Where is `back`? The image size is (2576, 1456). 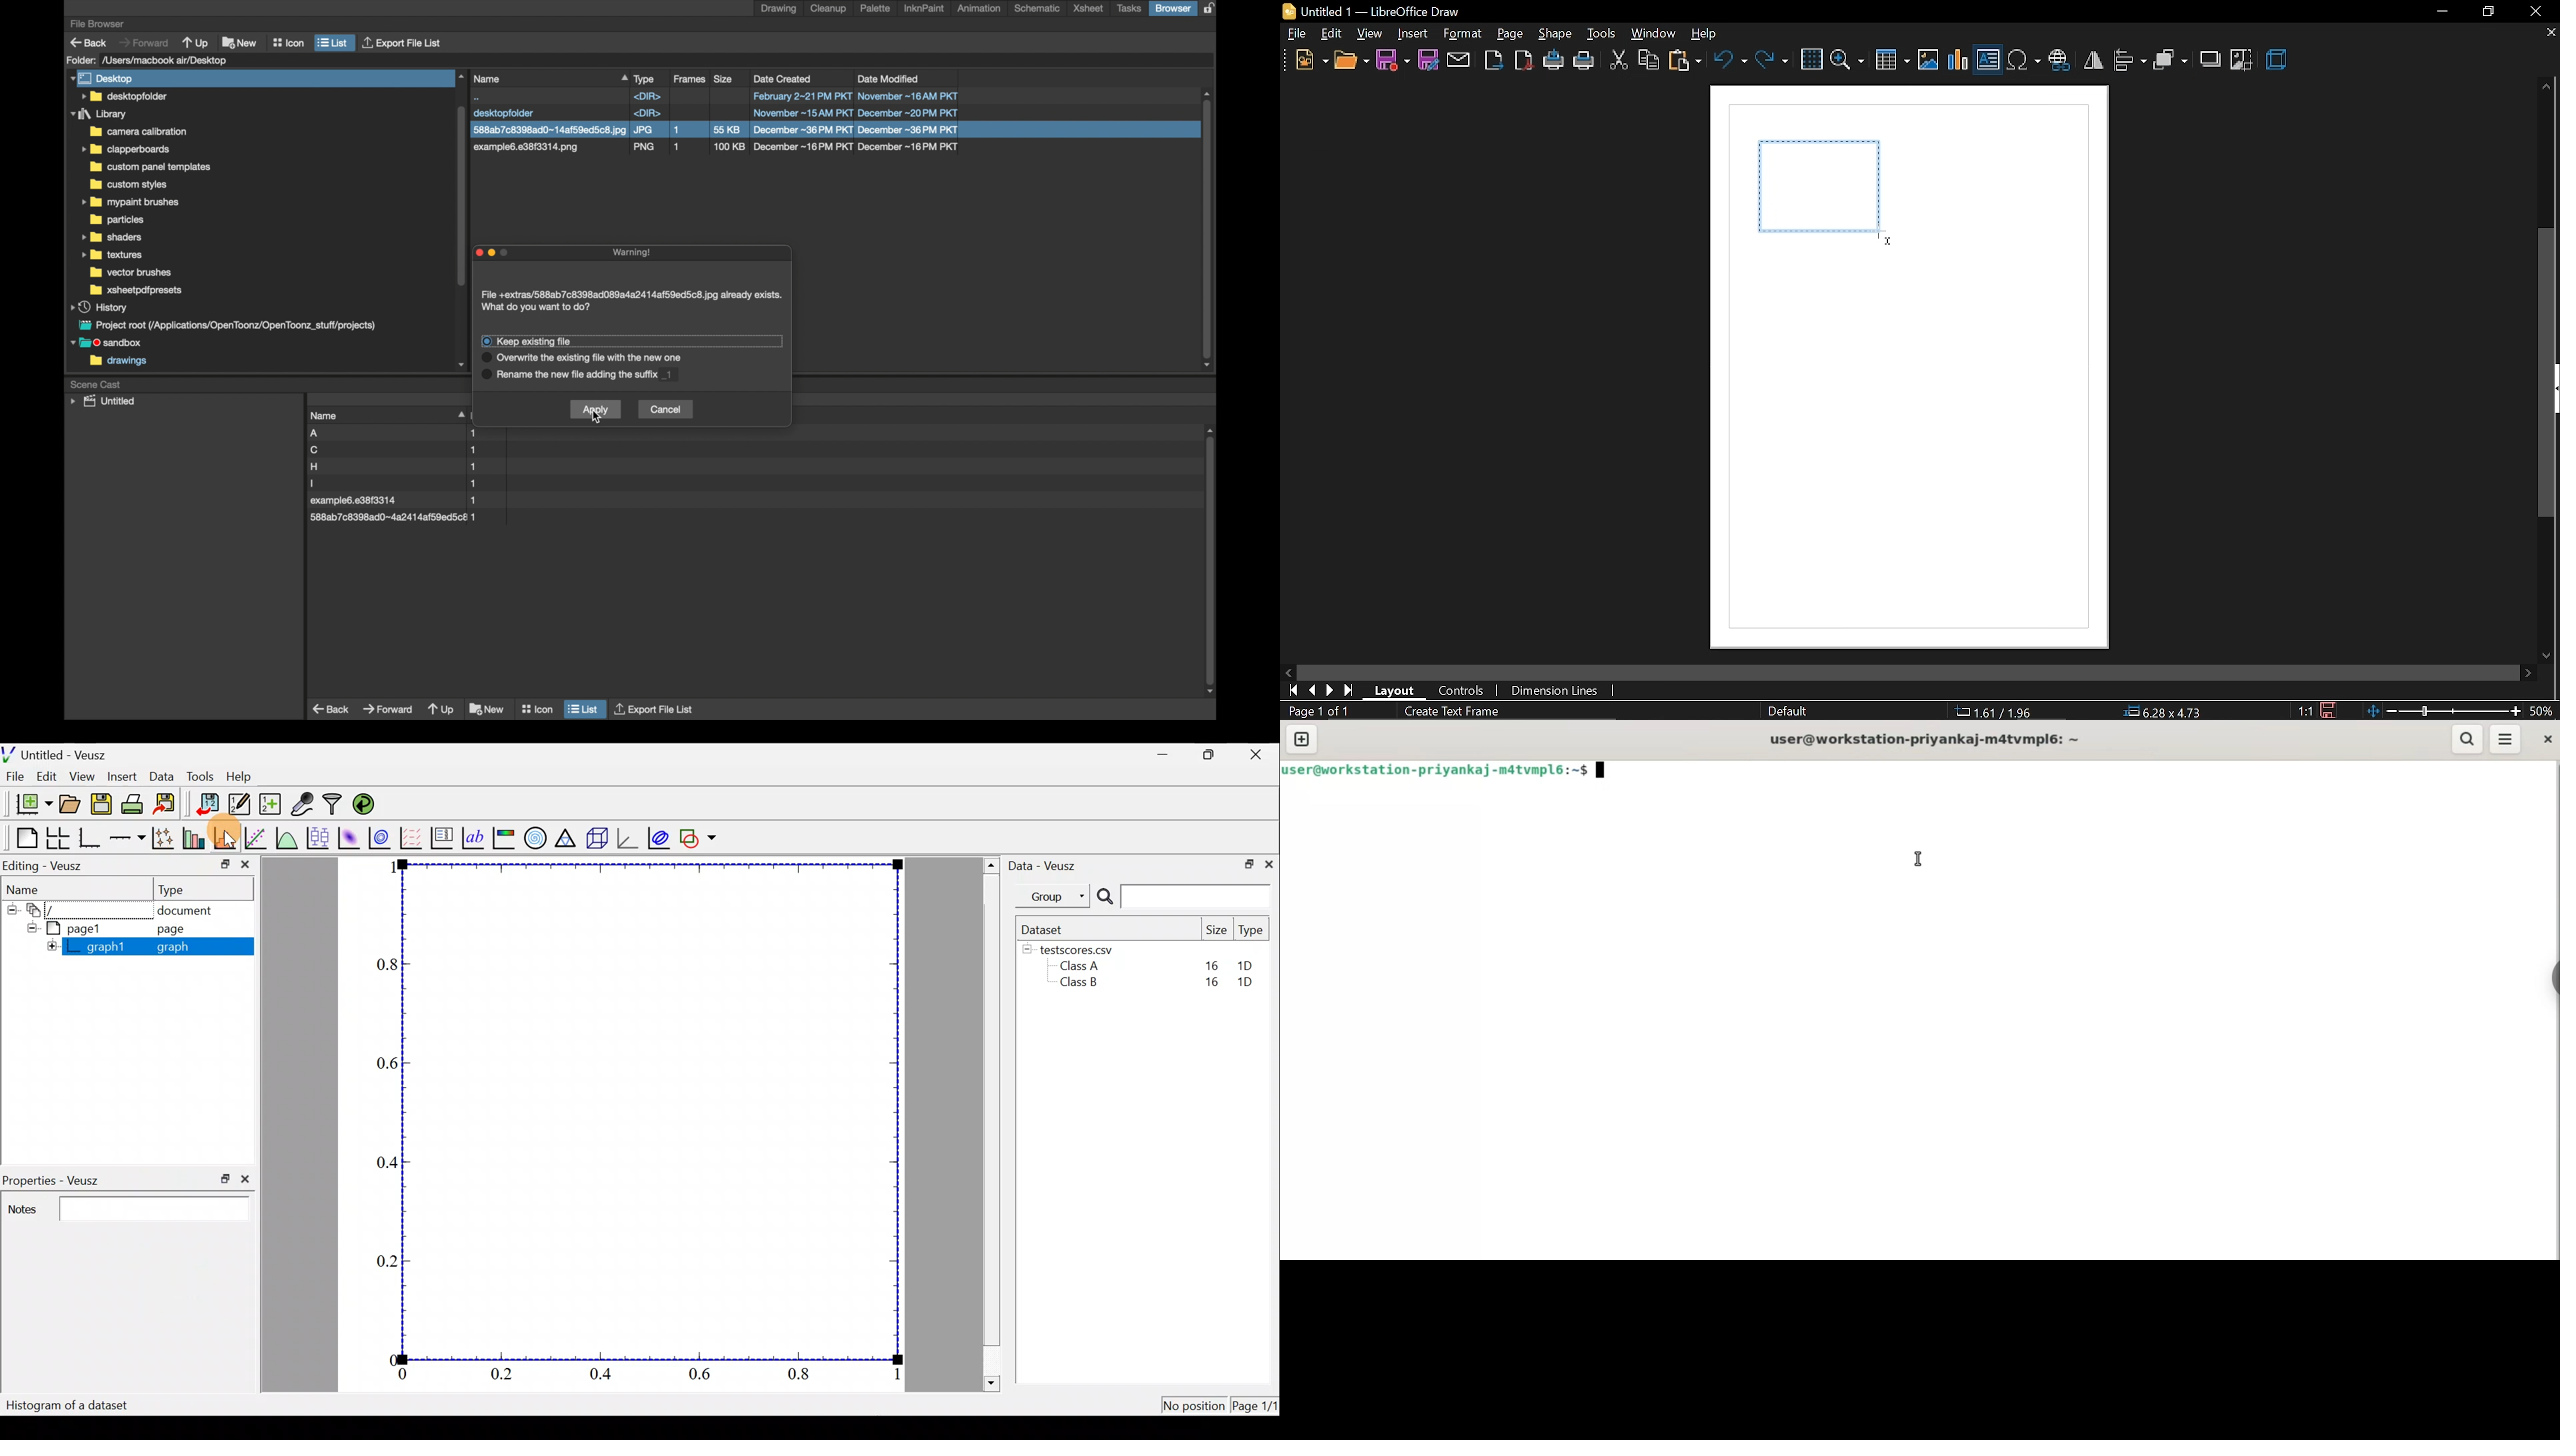
back is located at coordinates (89, 43).